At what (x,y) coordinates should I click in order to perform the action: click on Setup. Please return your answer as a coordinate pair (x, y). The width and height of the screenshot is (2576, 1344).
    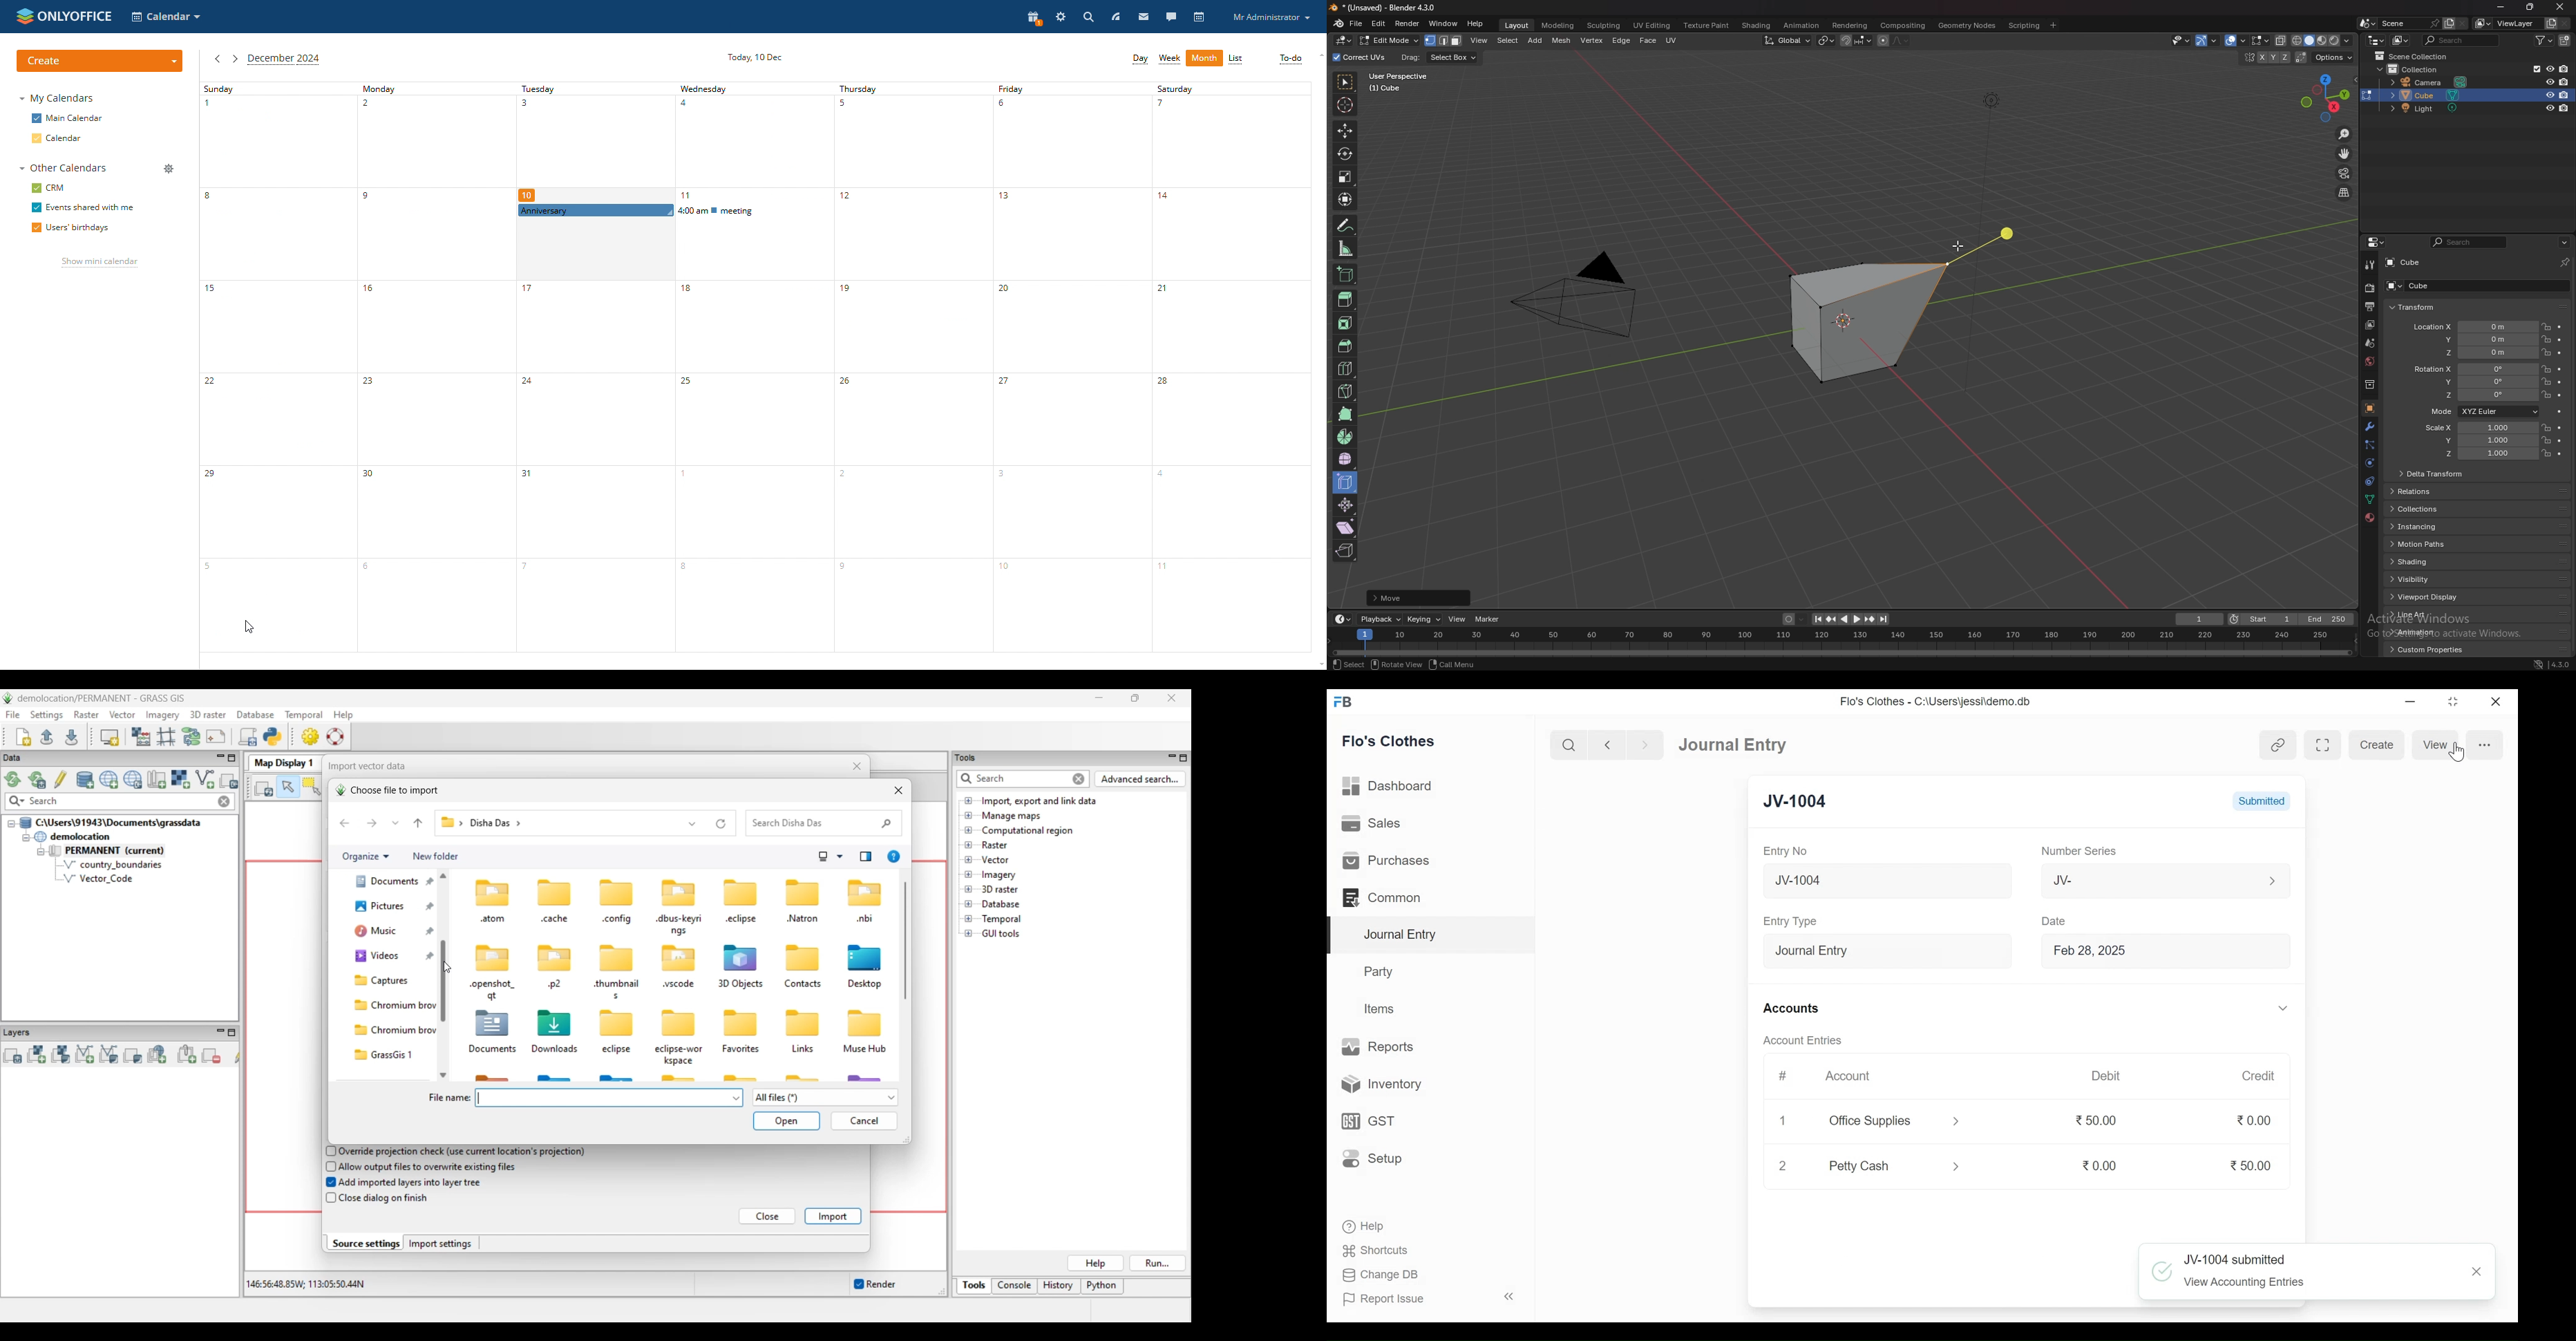
    Looking at the image, I should click on (1372, 1157).